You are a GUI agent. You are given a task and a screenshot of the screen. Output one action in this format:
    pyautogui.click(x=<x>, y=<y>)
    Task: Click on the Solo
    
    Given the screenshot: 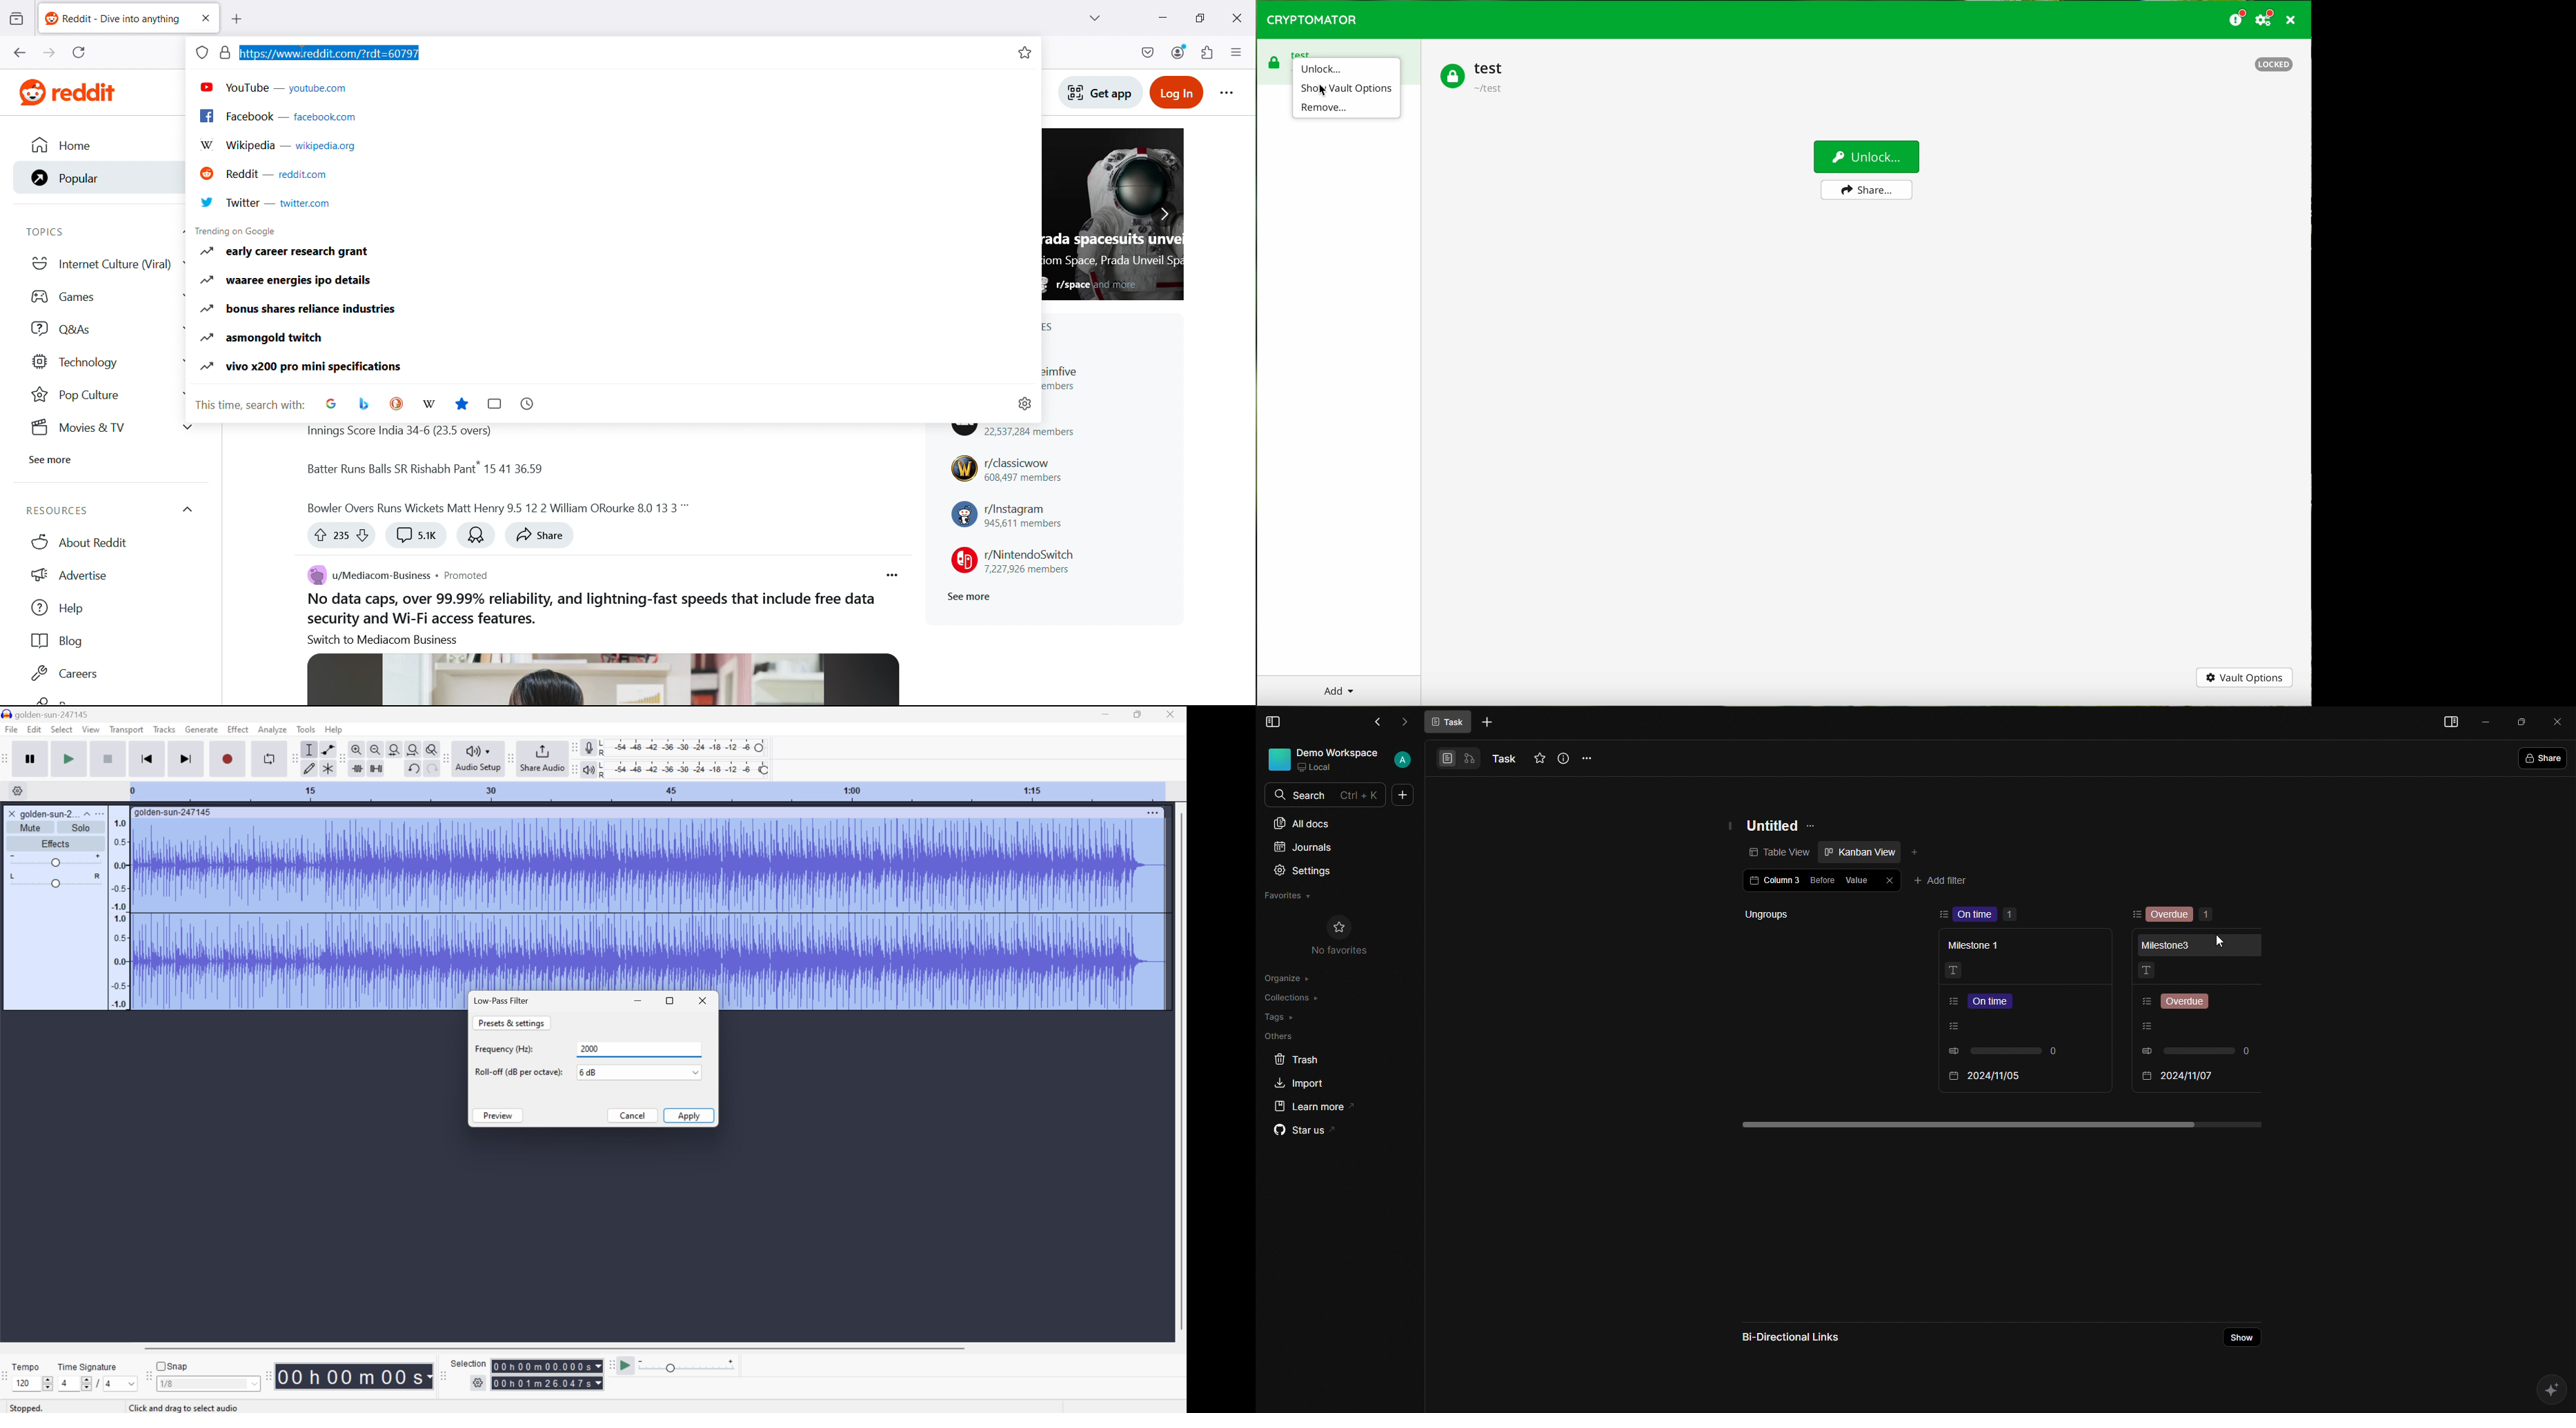 What is the action you would take?
    pyautogui.click(x=81, y=827)
    